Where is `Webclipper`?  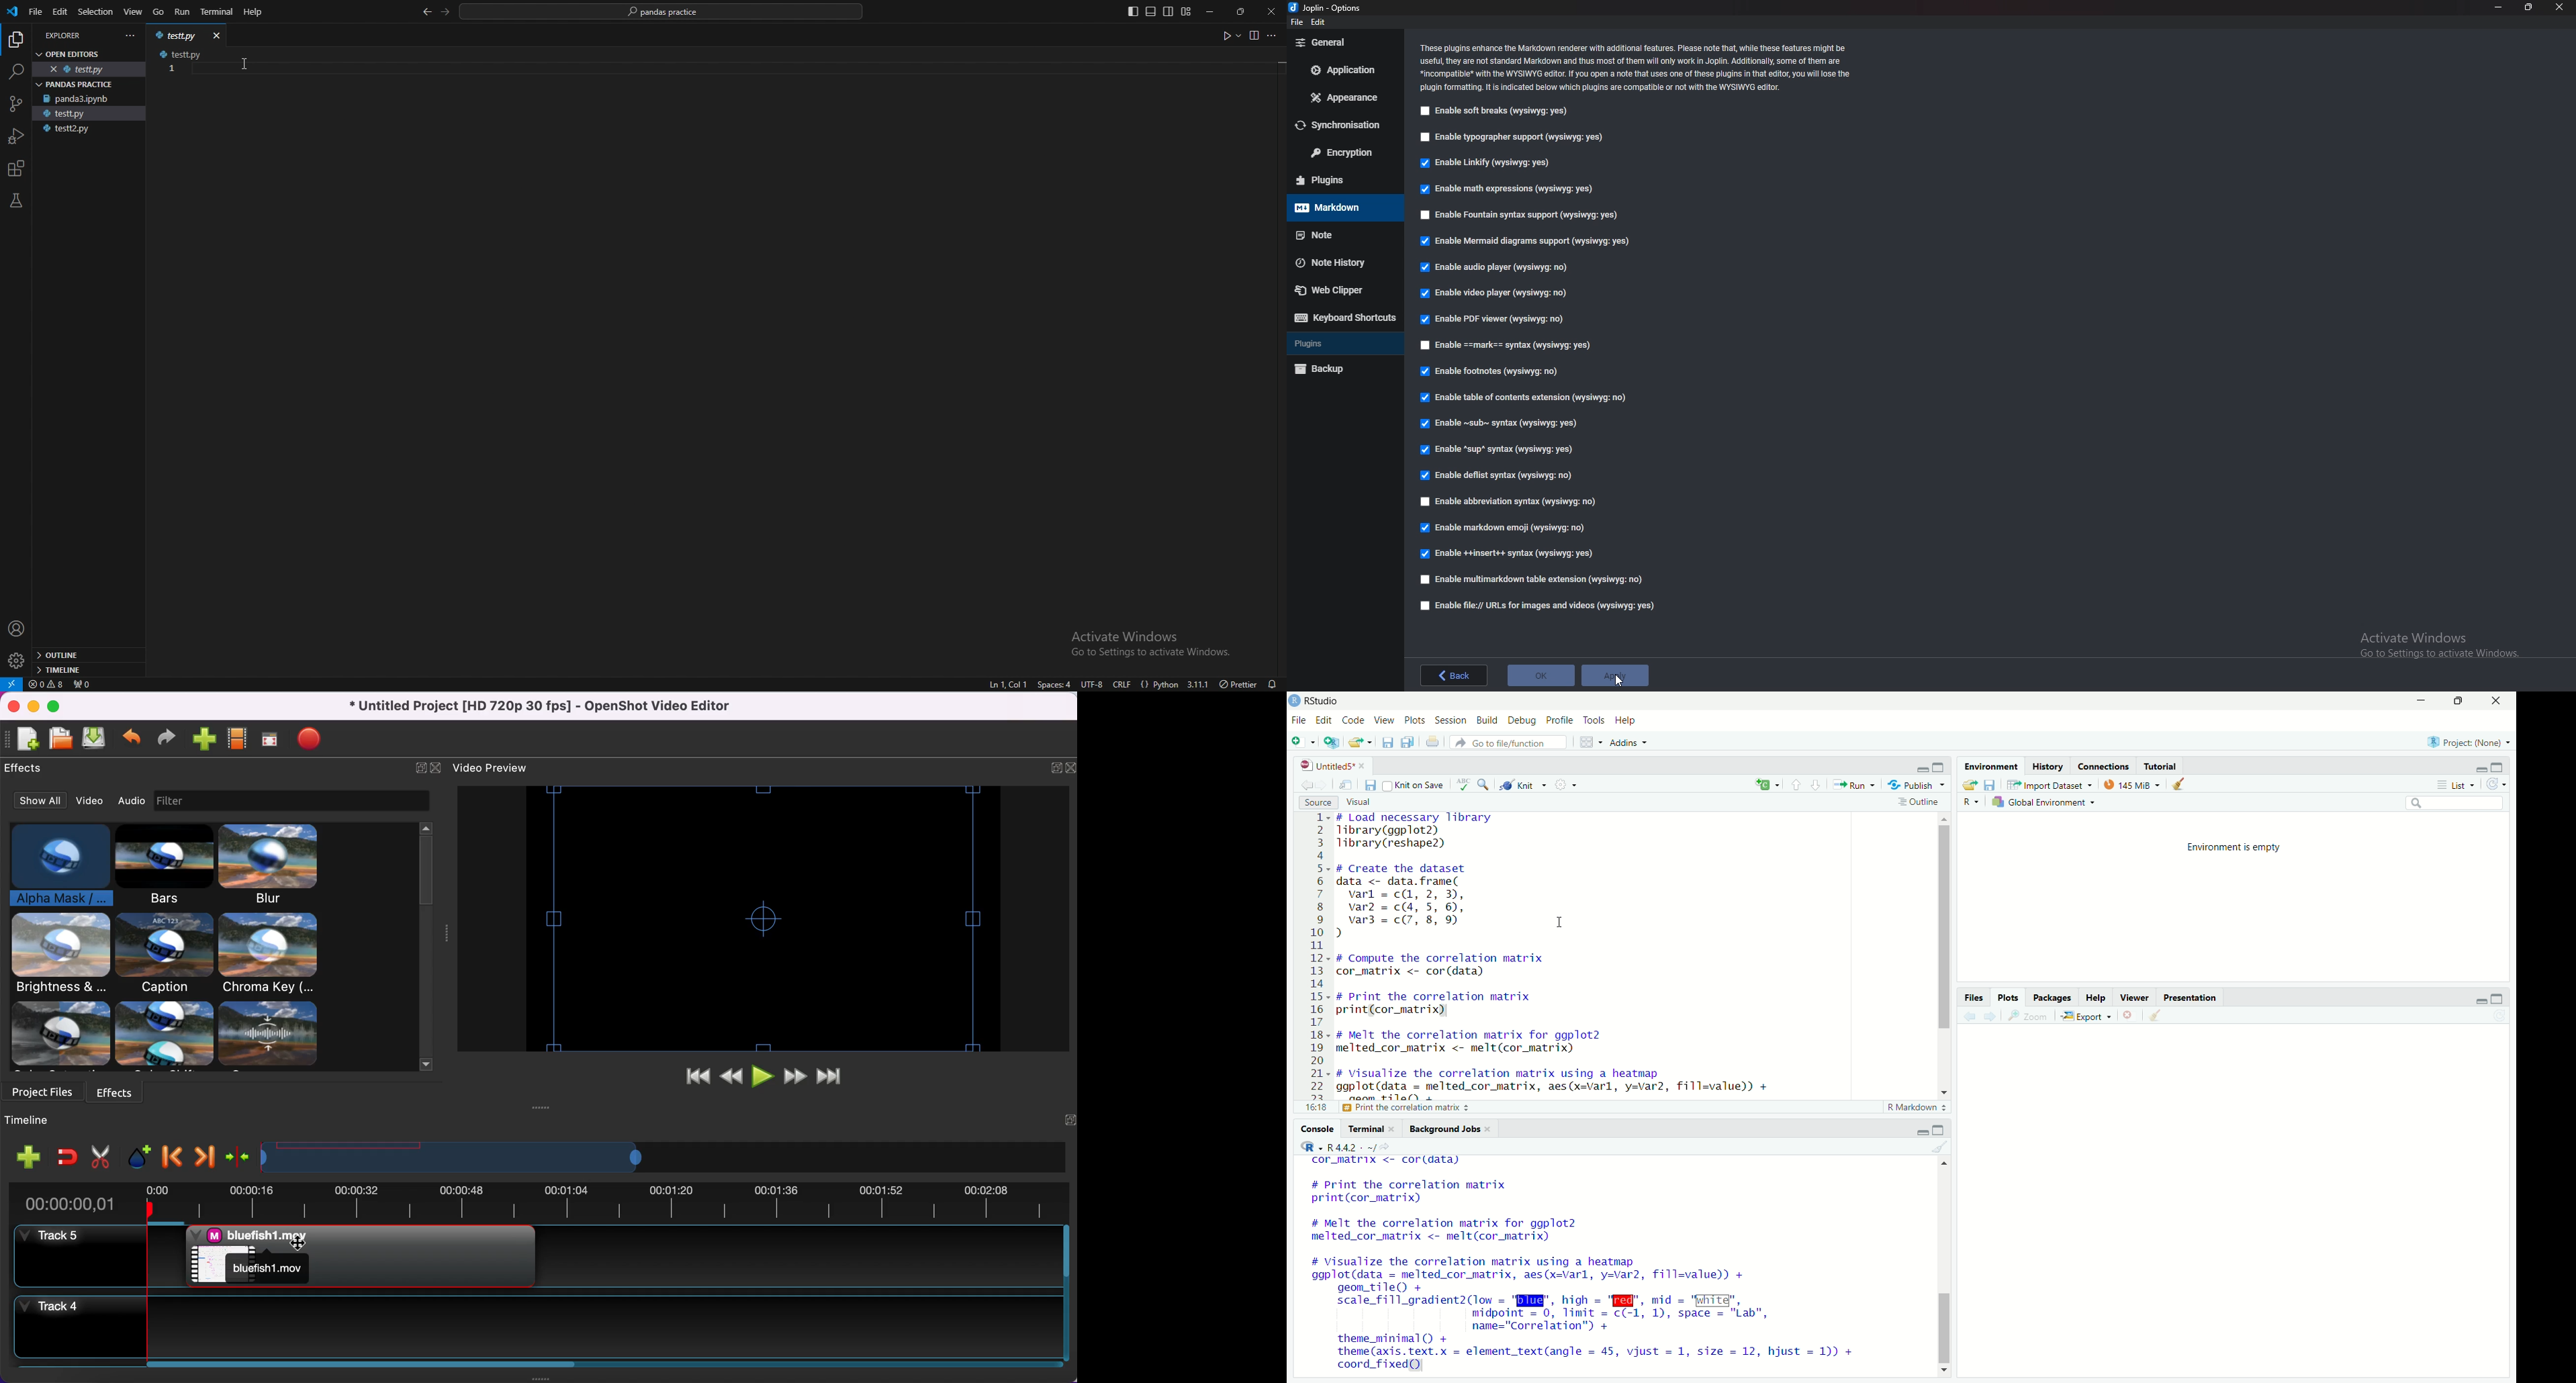 Webclipper is located at coordinates (1340, 289).